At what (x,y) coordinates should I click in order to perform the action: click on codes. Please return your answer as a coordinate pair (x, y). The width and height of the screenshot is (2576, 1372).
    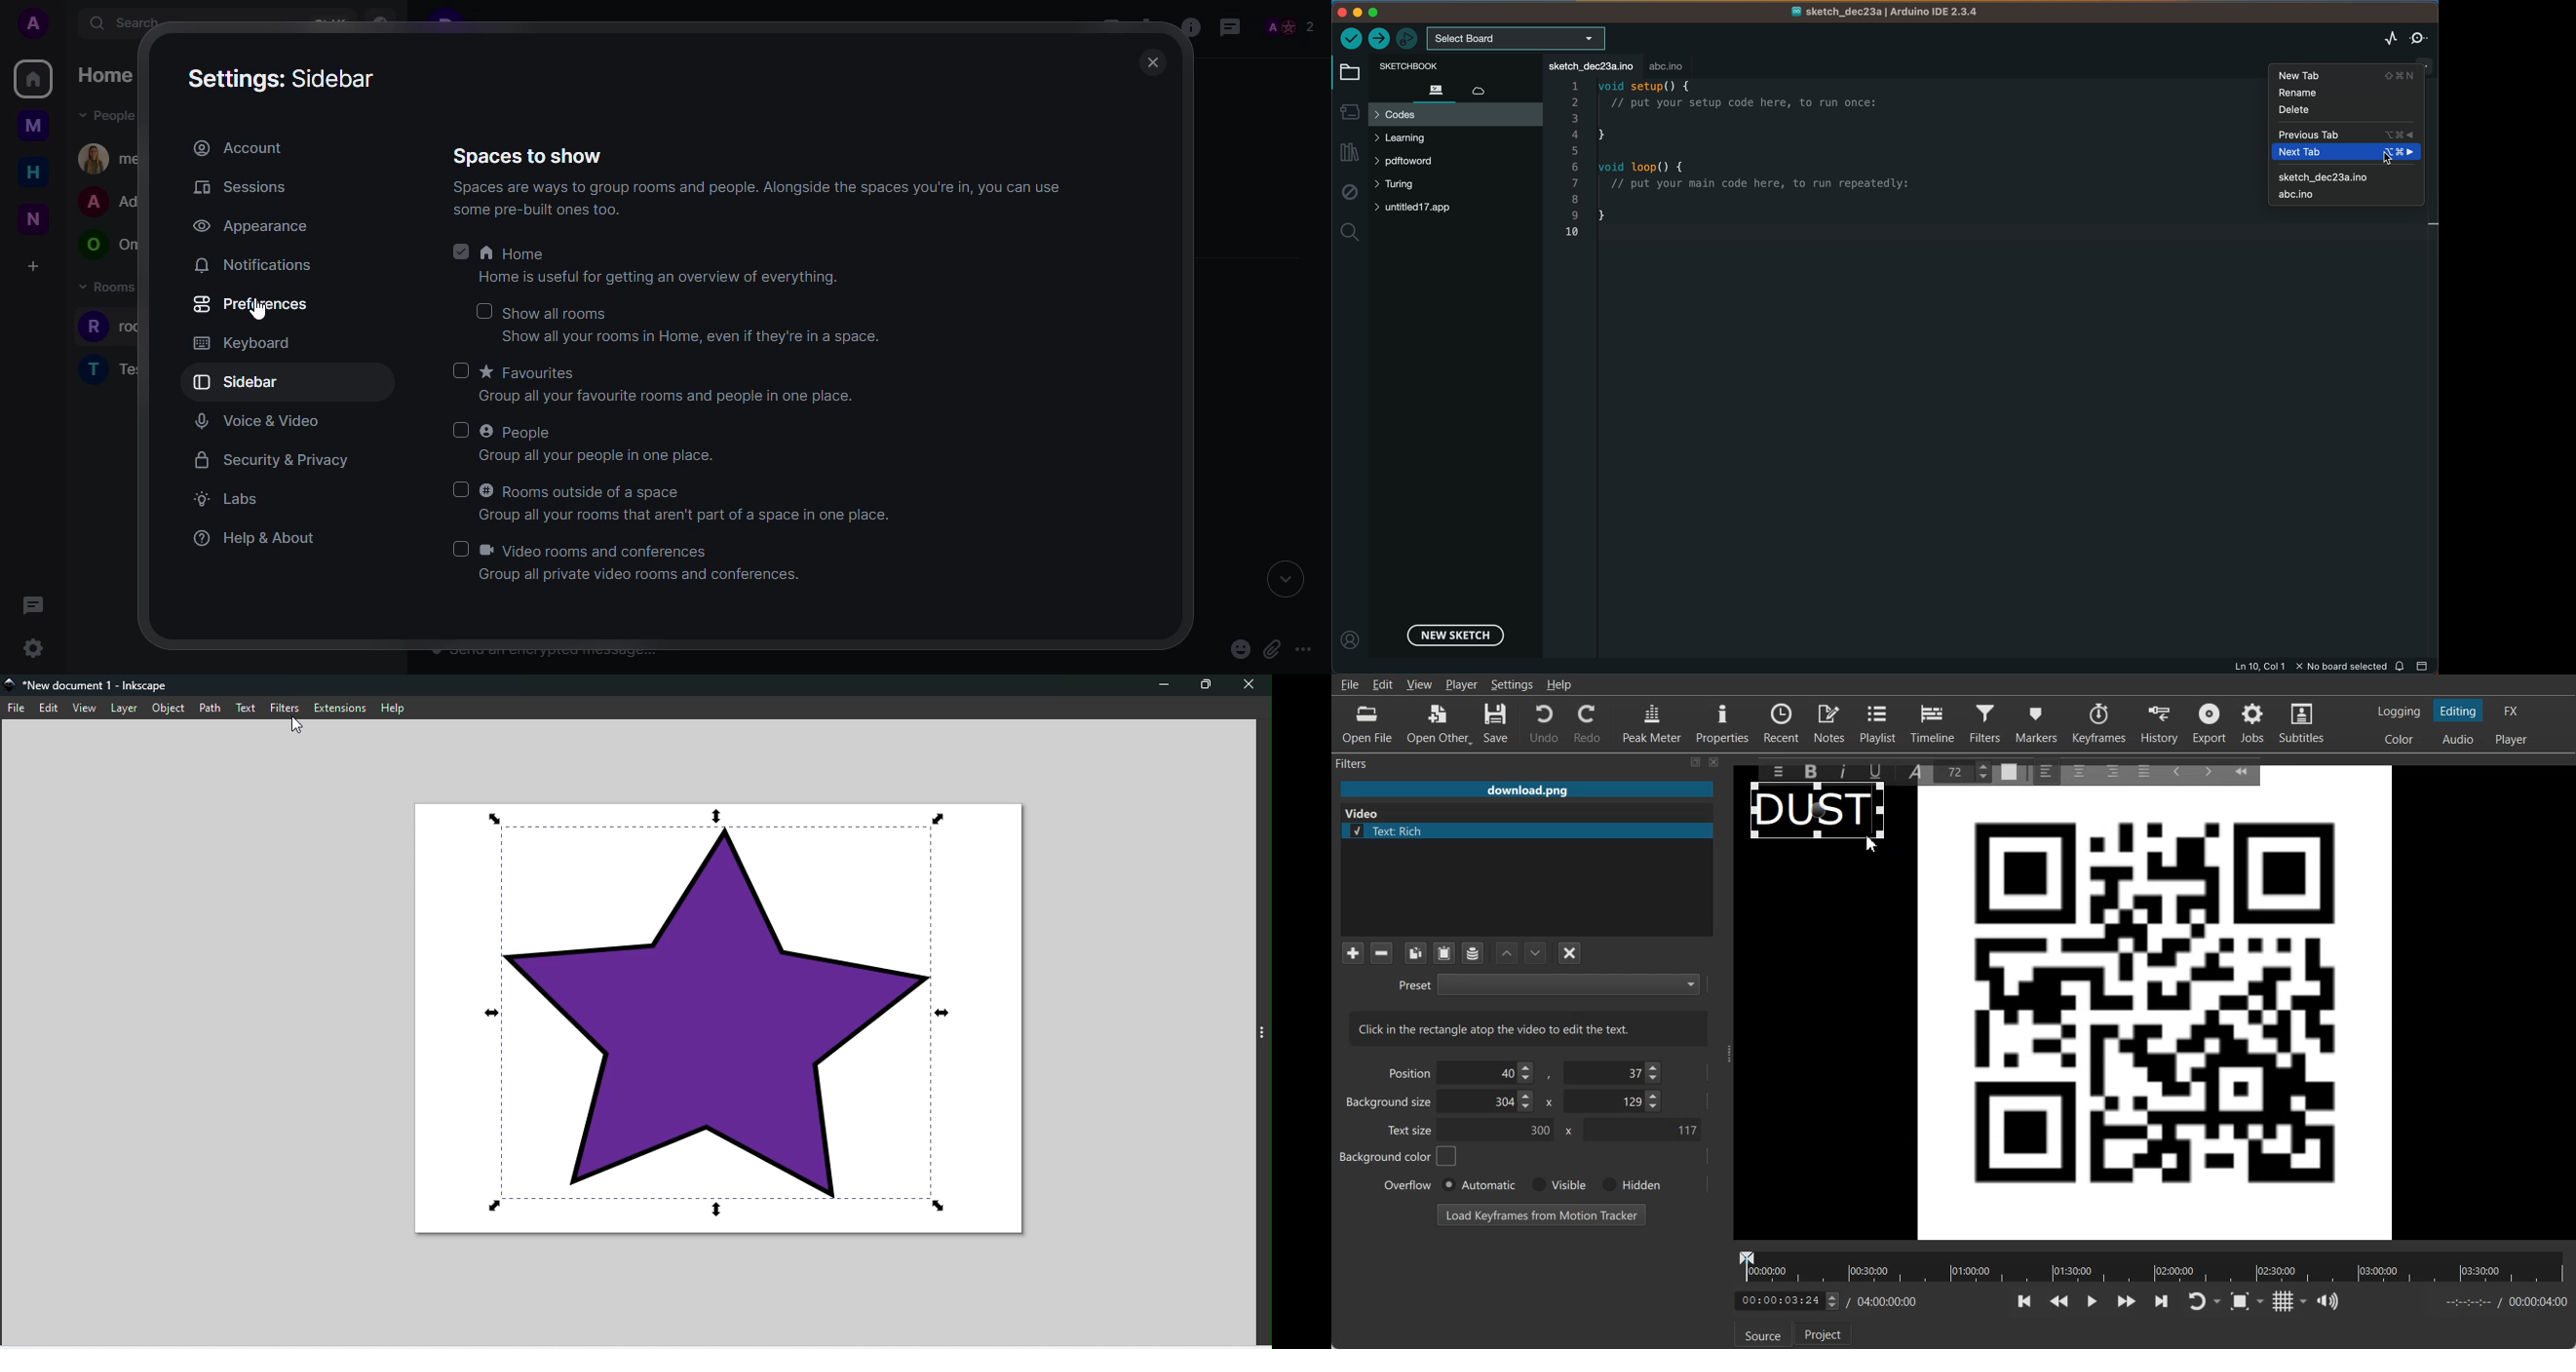
    Looking at the image, I should click on (1453, 113).